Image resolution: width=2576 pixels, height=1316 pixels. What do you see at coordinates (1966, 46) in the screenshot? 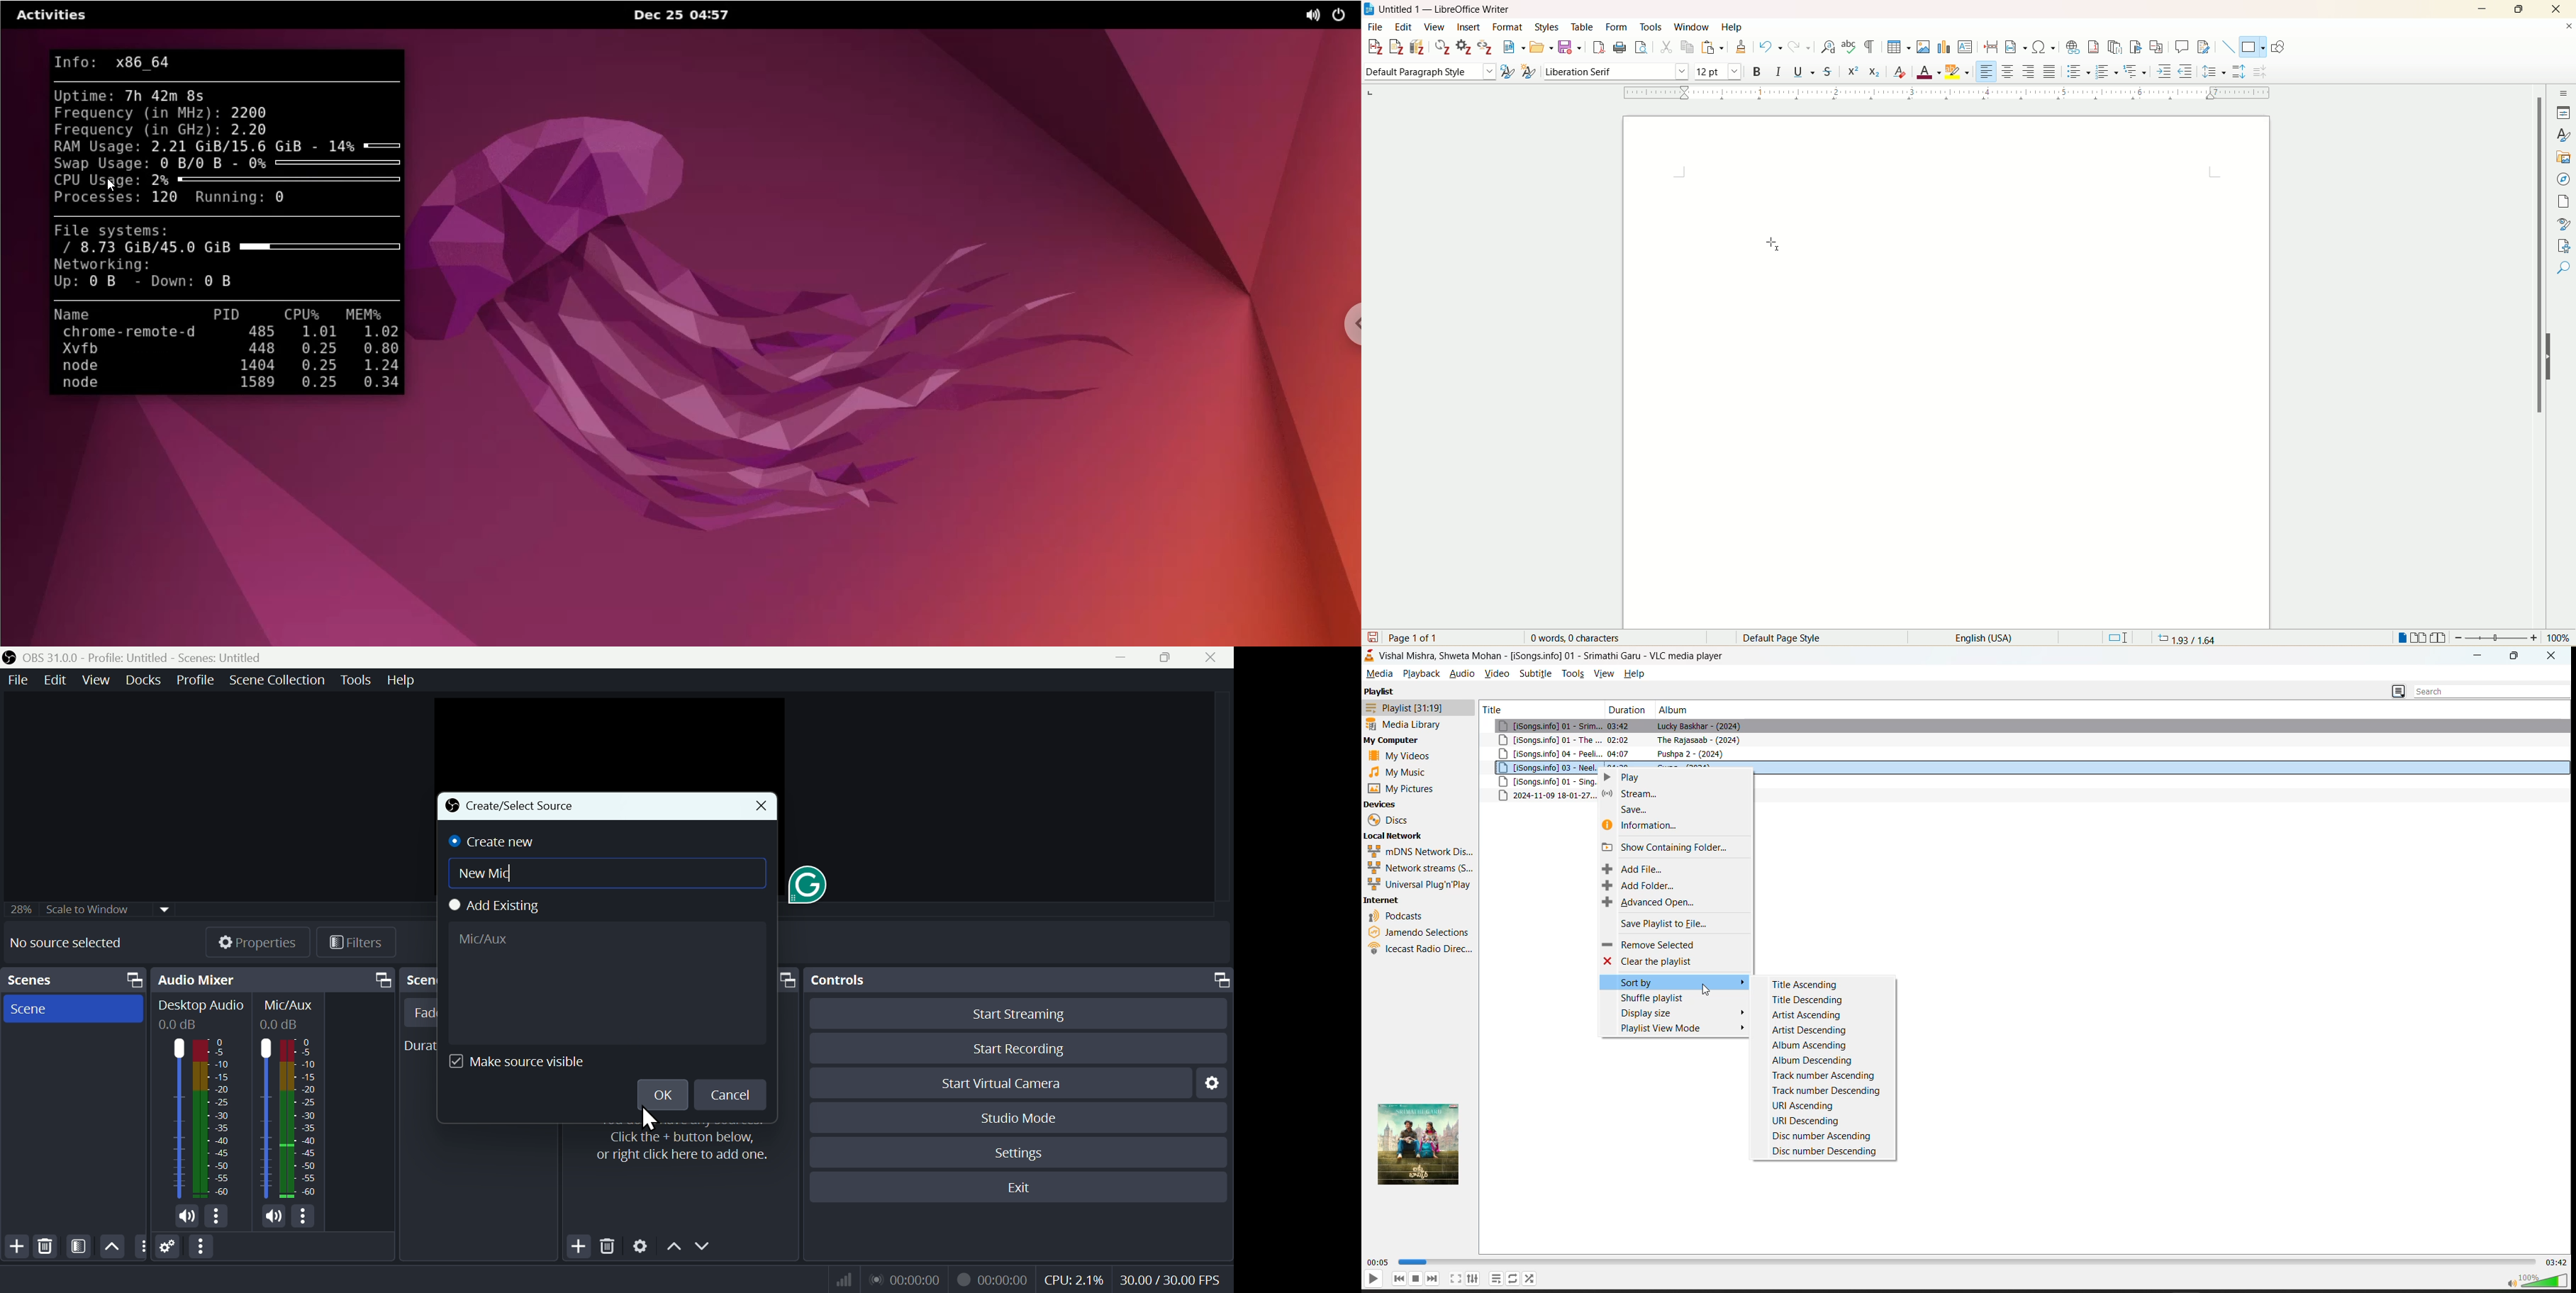
I see `insert text box` at bounding box center [1966, 46].